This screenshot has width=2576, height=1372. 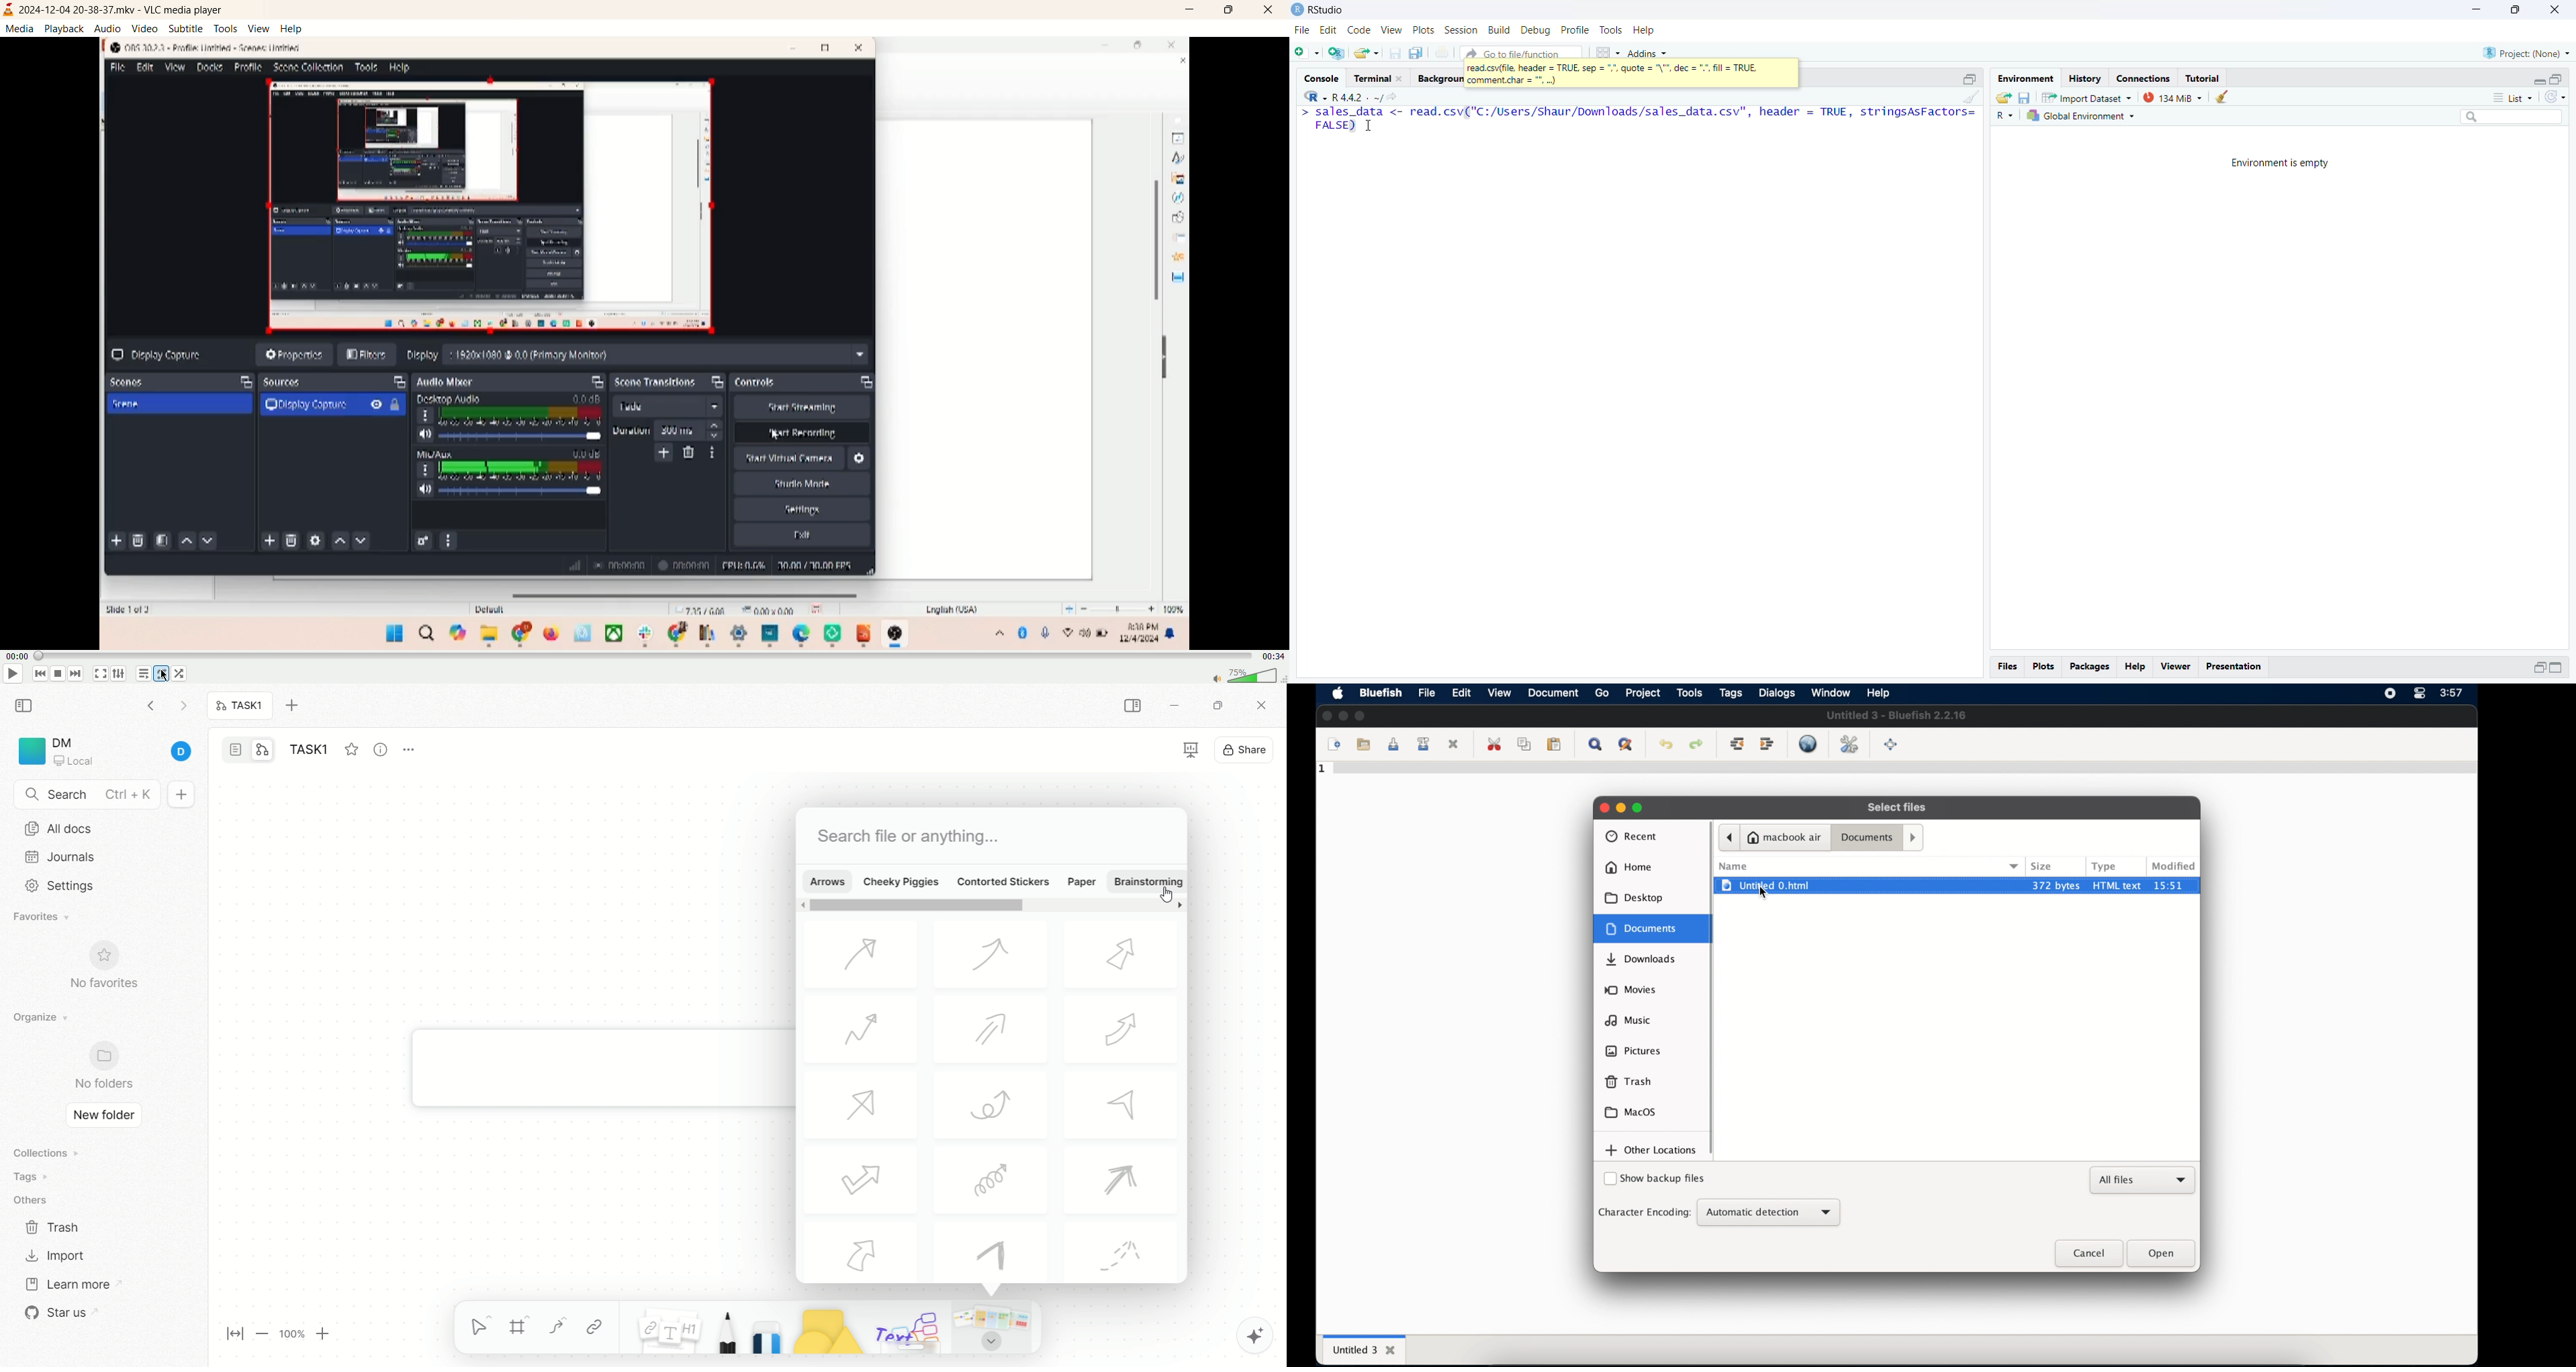 I want to click on go, so click(x=1602, y=693).